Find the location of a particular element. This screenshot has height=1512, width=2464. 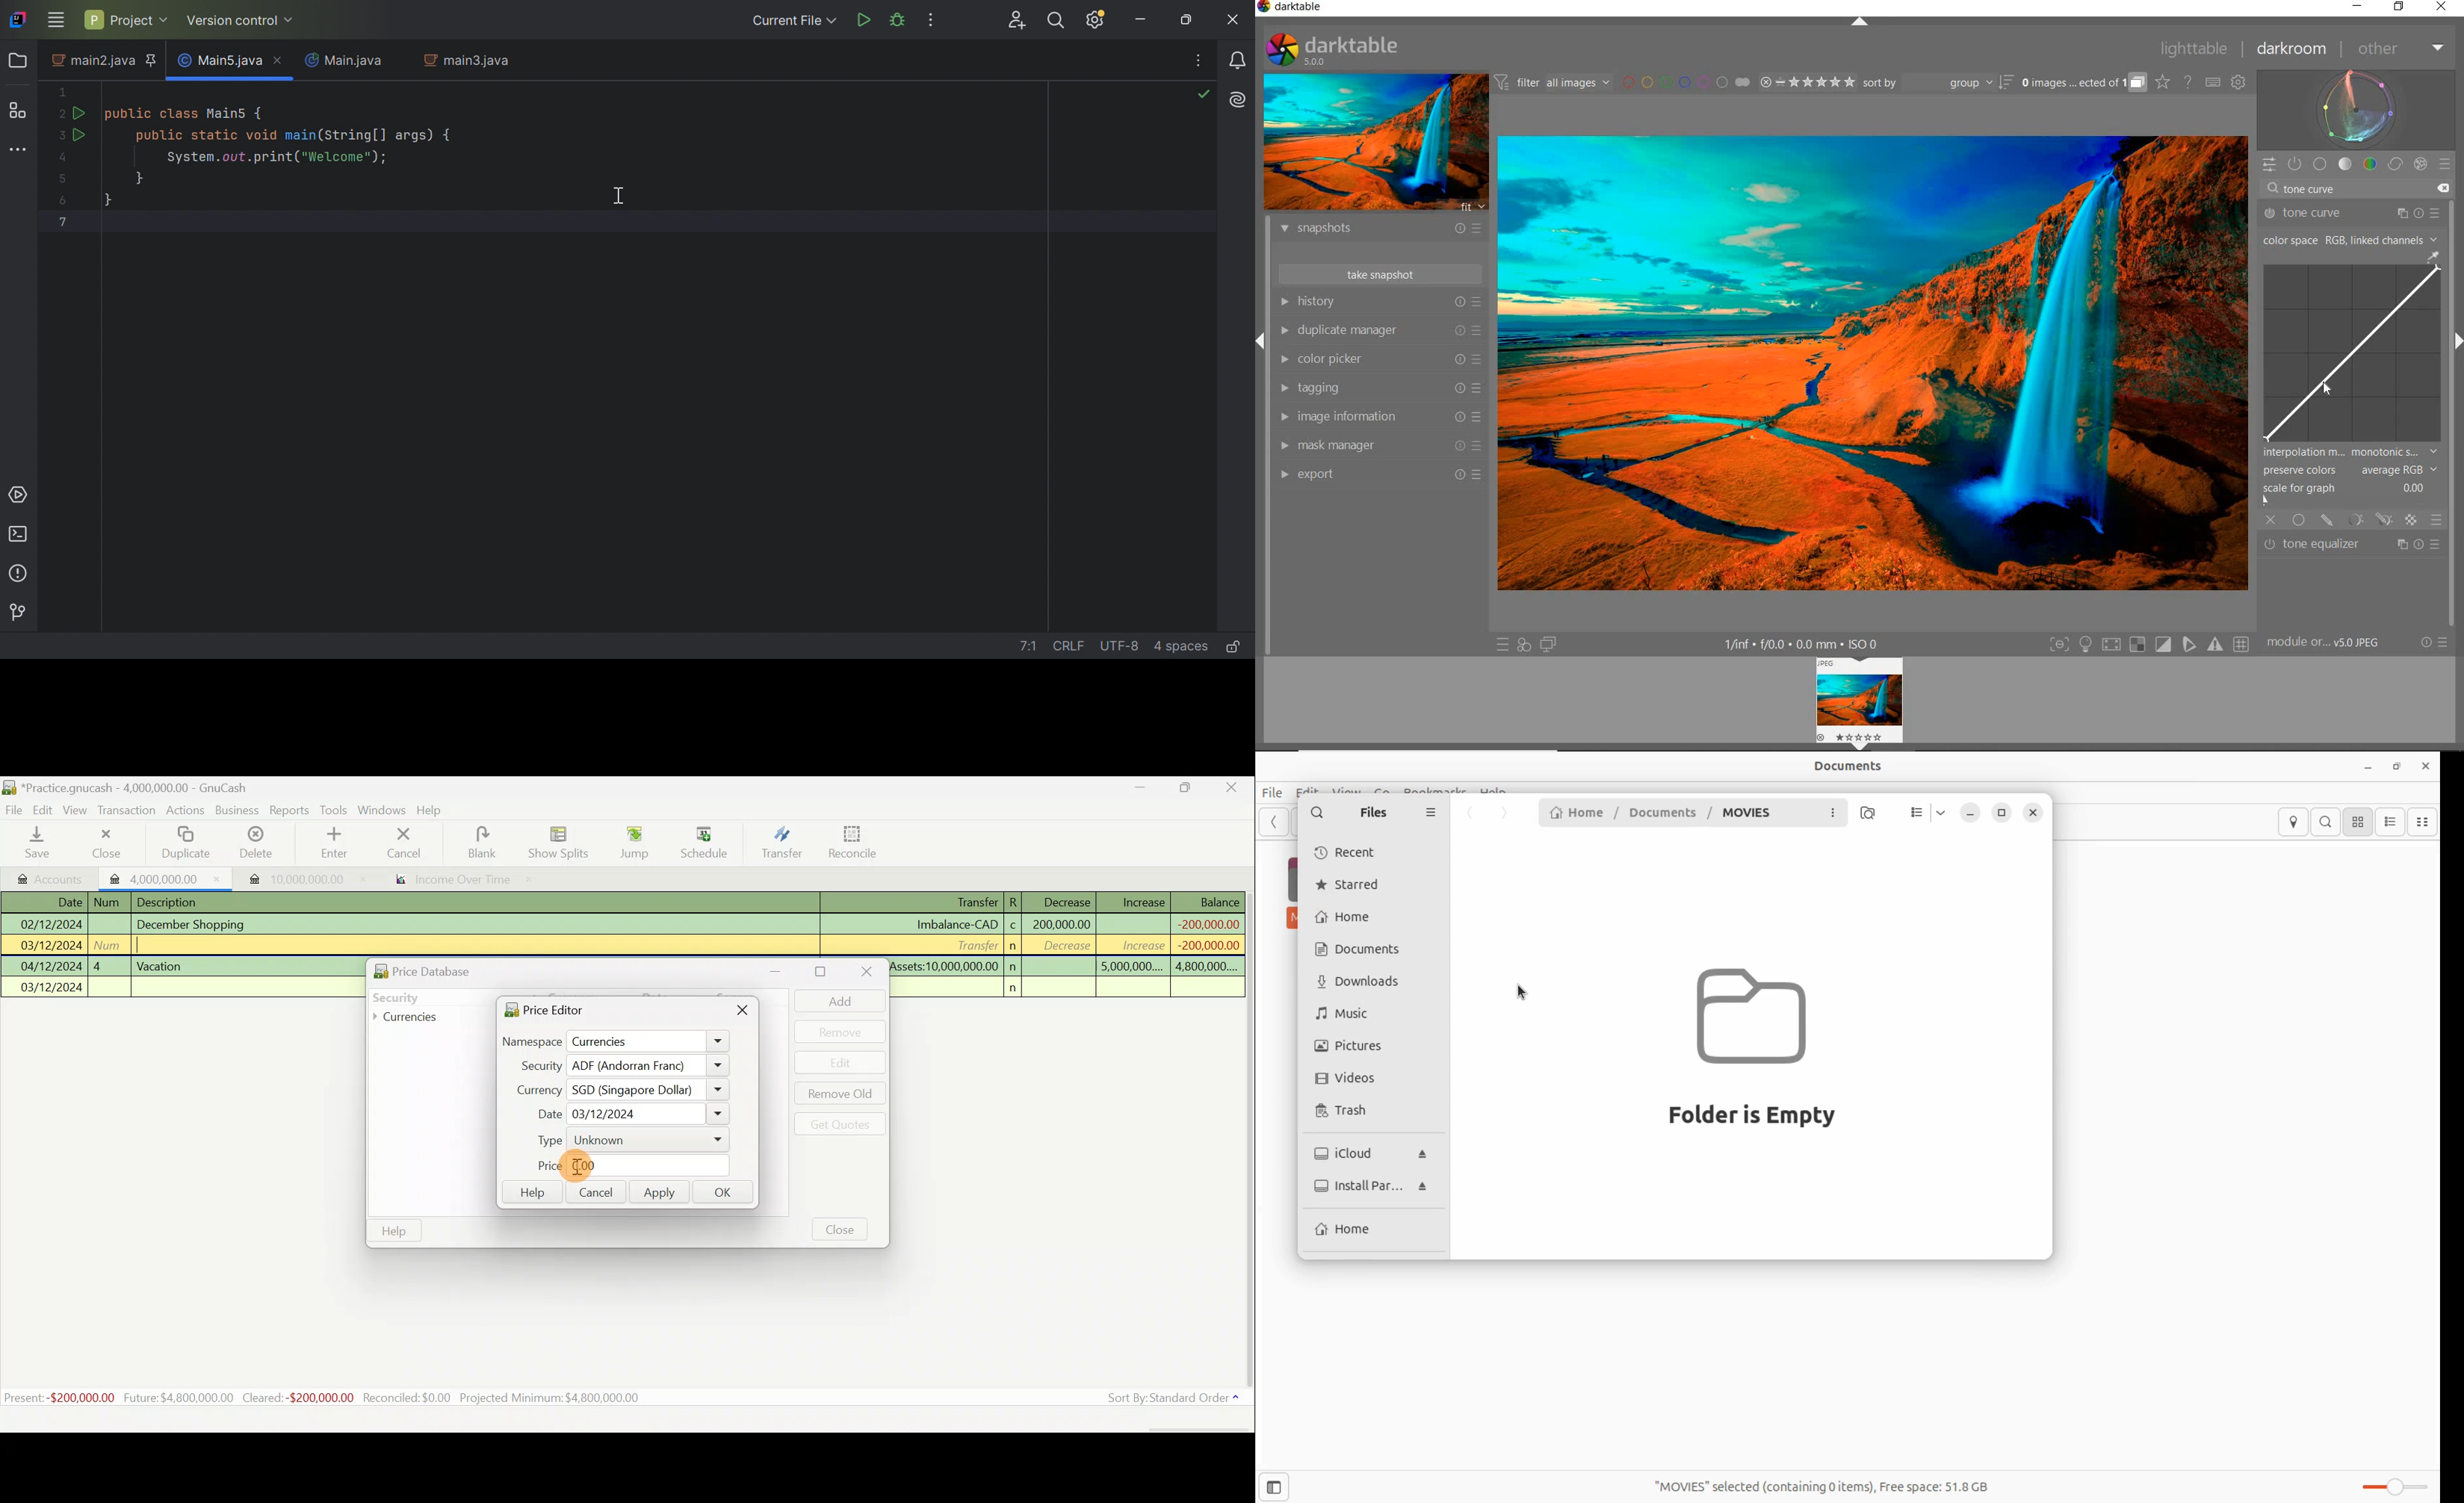

EXPAND GROUPED IMAGES is located at coordinates (2085, 83).